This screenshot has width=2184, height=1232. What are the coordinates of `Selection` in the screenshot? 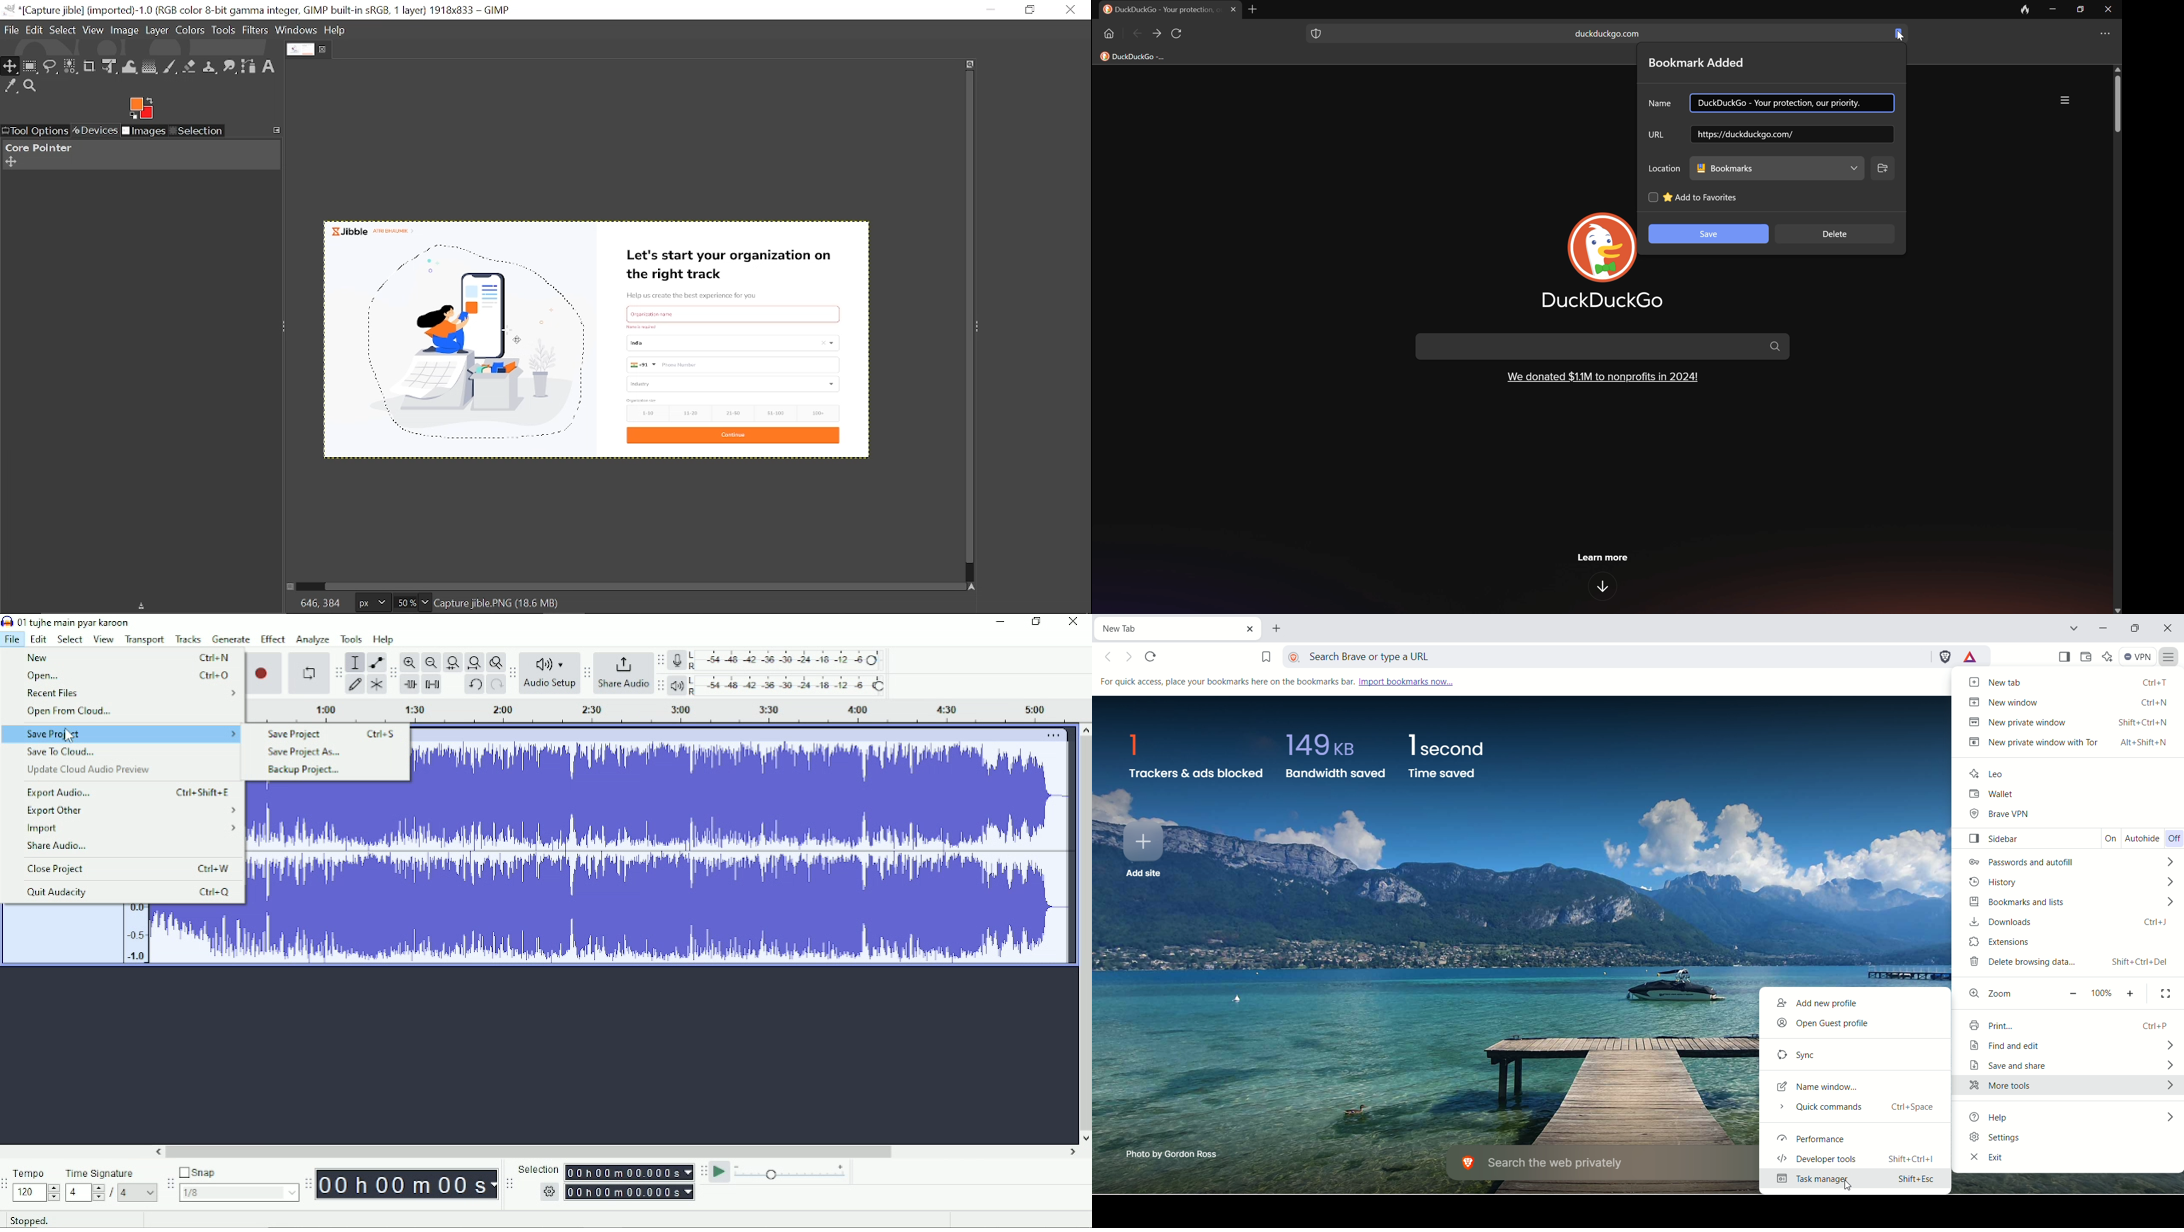 It's located at (196, 132).